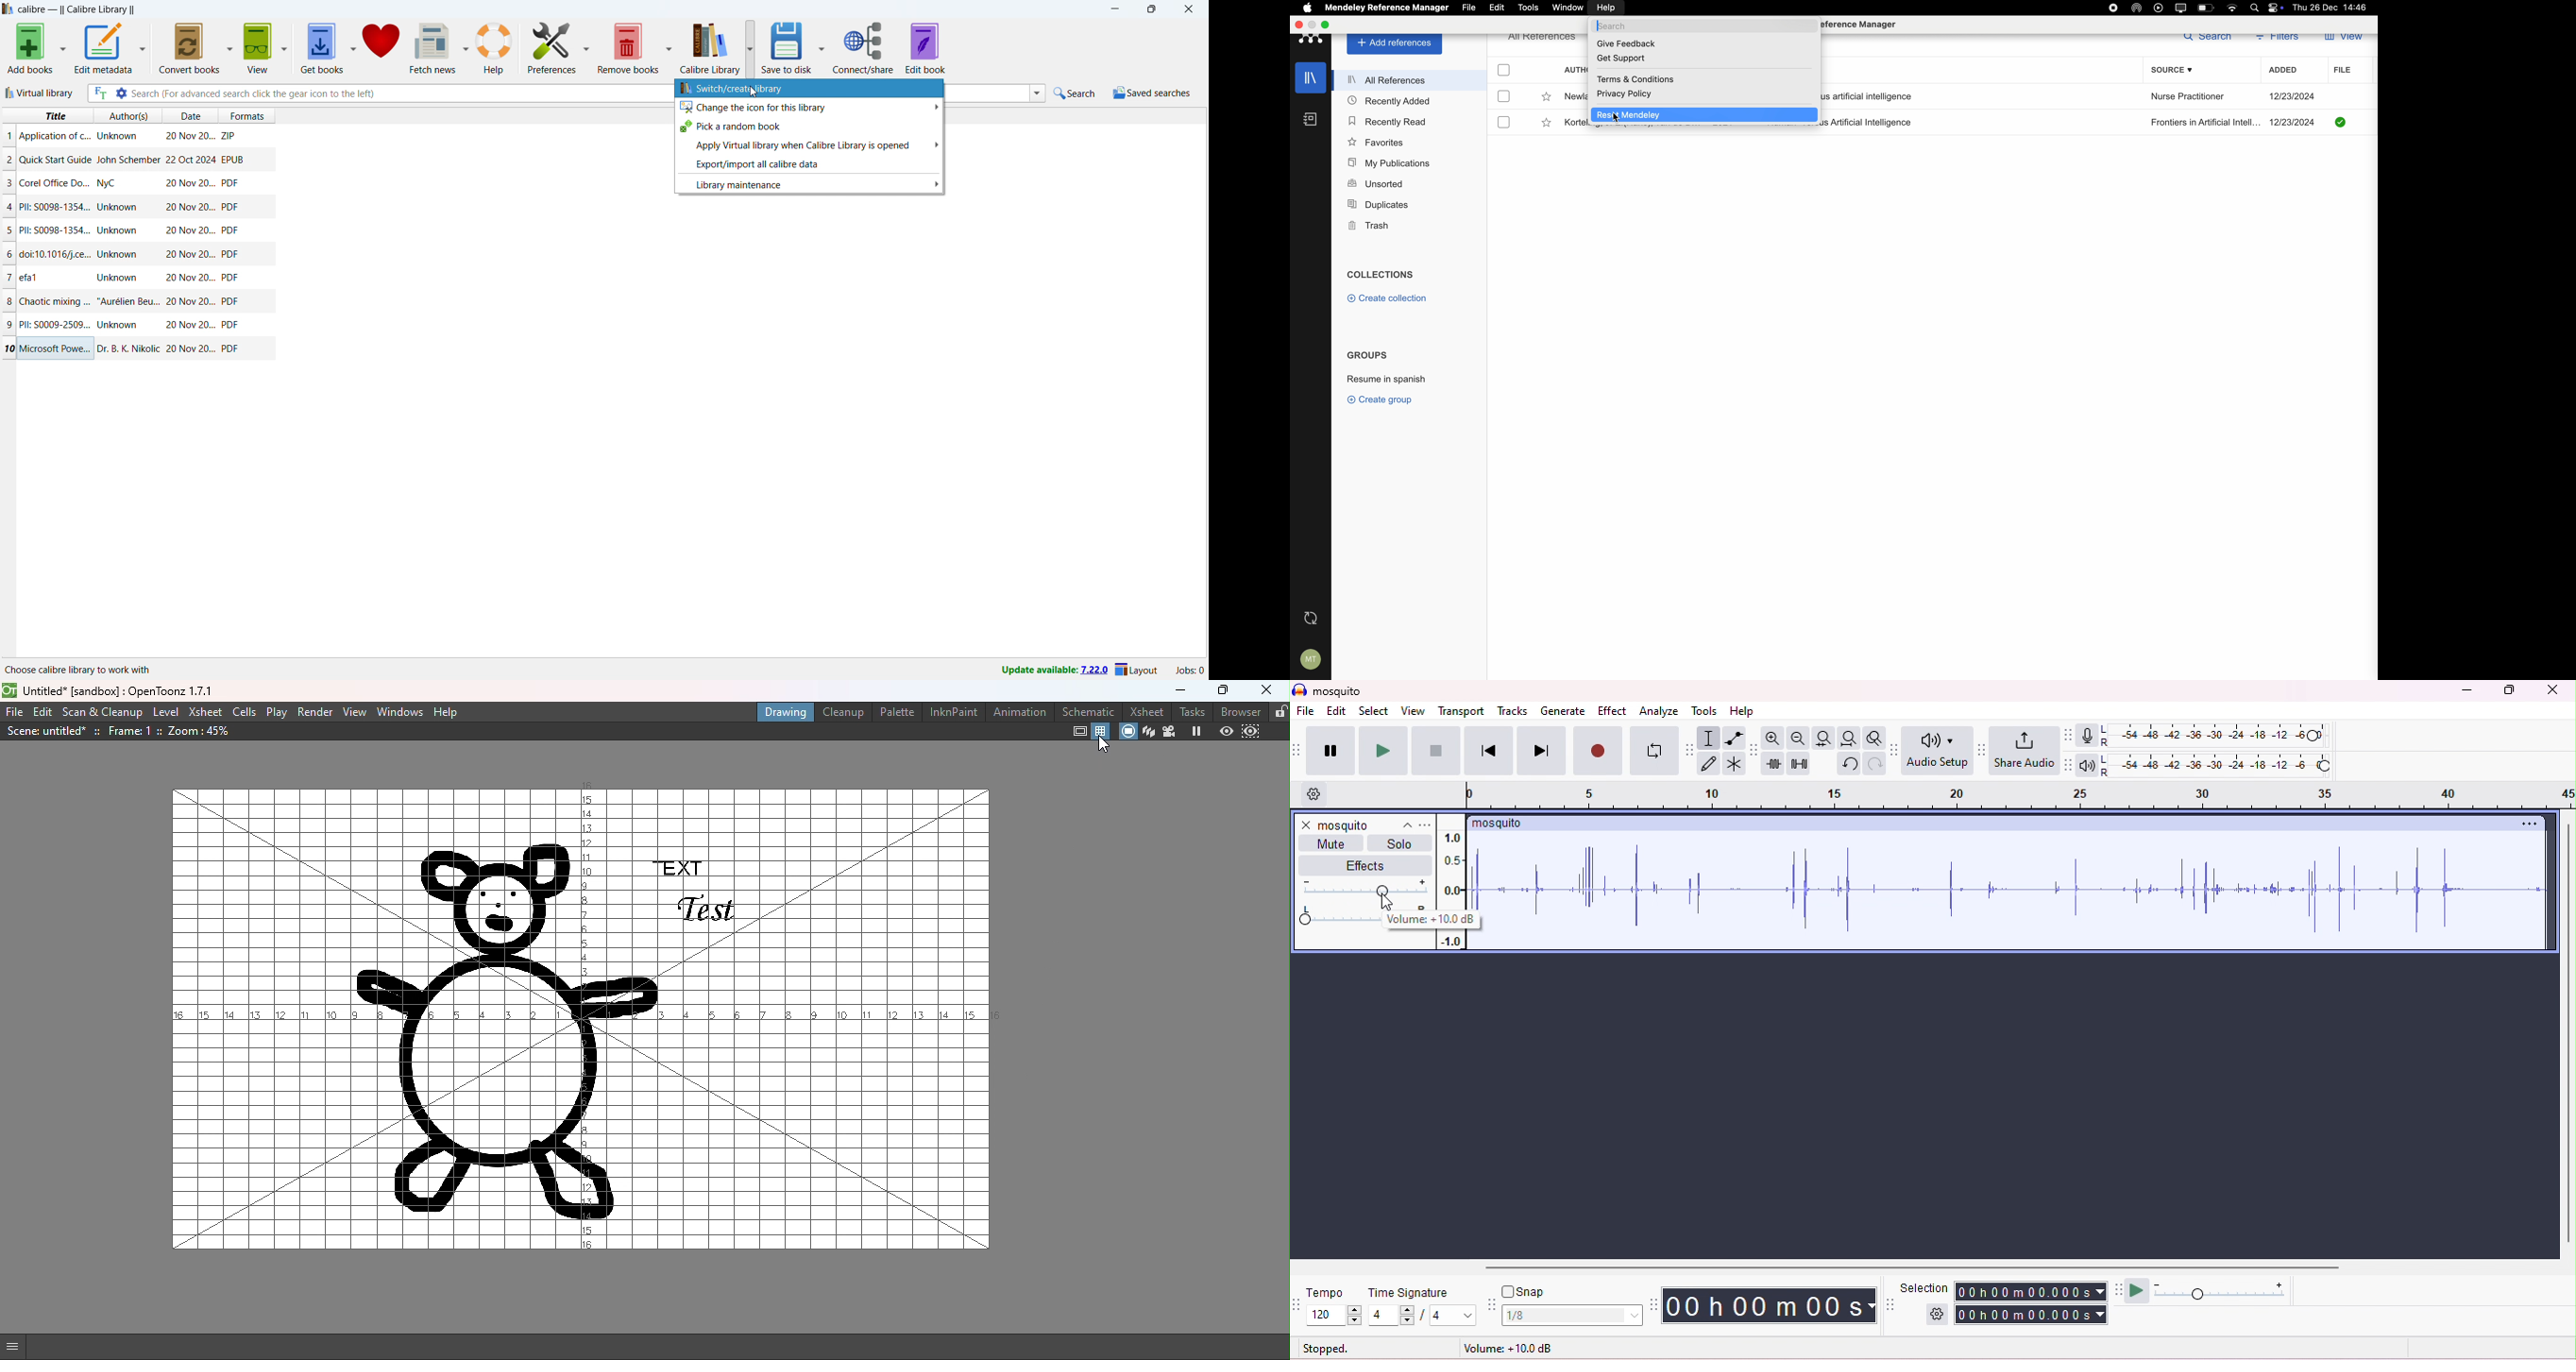 Image resolution: width=2576 pixels, height=1372 pixels. I want to click on convert books, so click(190, 47).